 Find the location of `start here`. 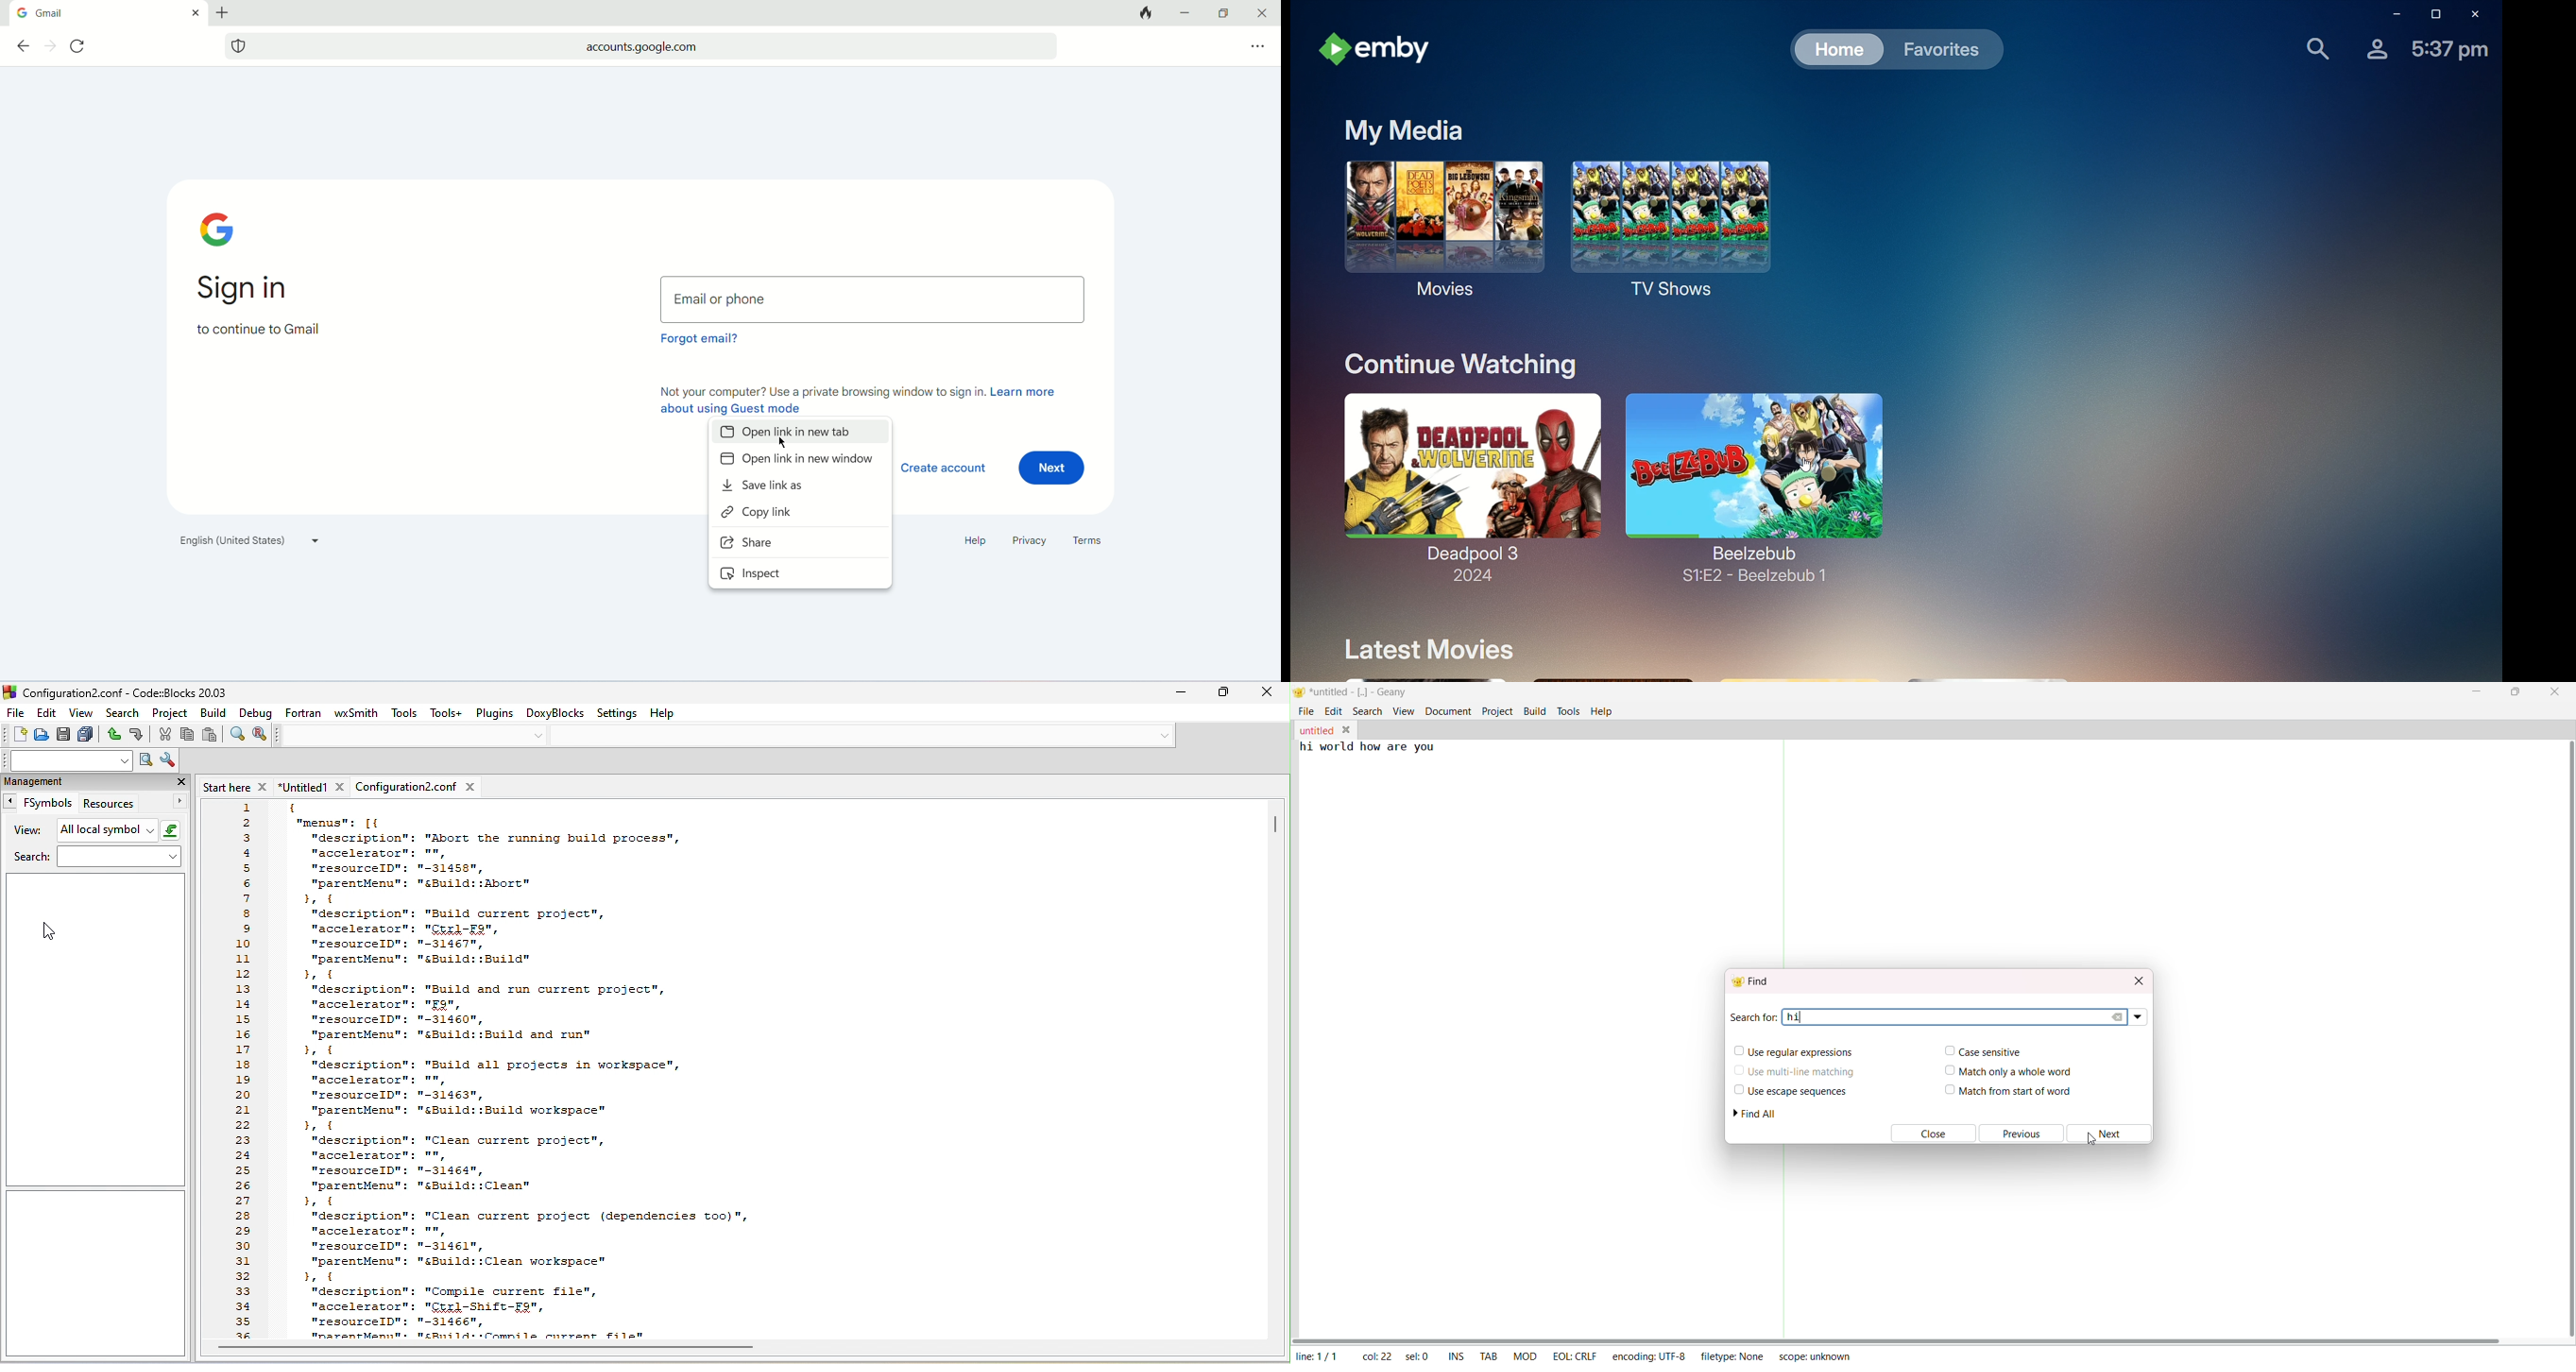

start here is located at coordinates (237, 787).